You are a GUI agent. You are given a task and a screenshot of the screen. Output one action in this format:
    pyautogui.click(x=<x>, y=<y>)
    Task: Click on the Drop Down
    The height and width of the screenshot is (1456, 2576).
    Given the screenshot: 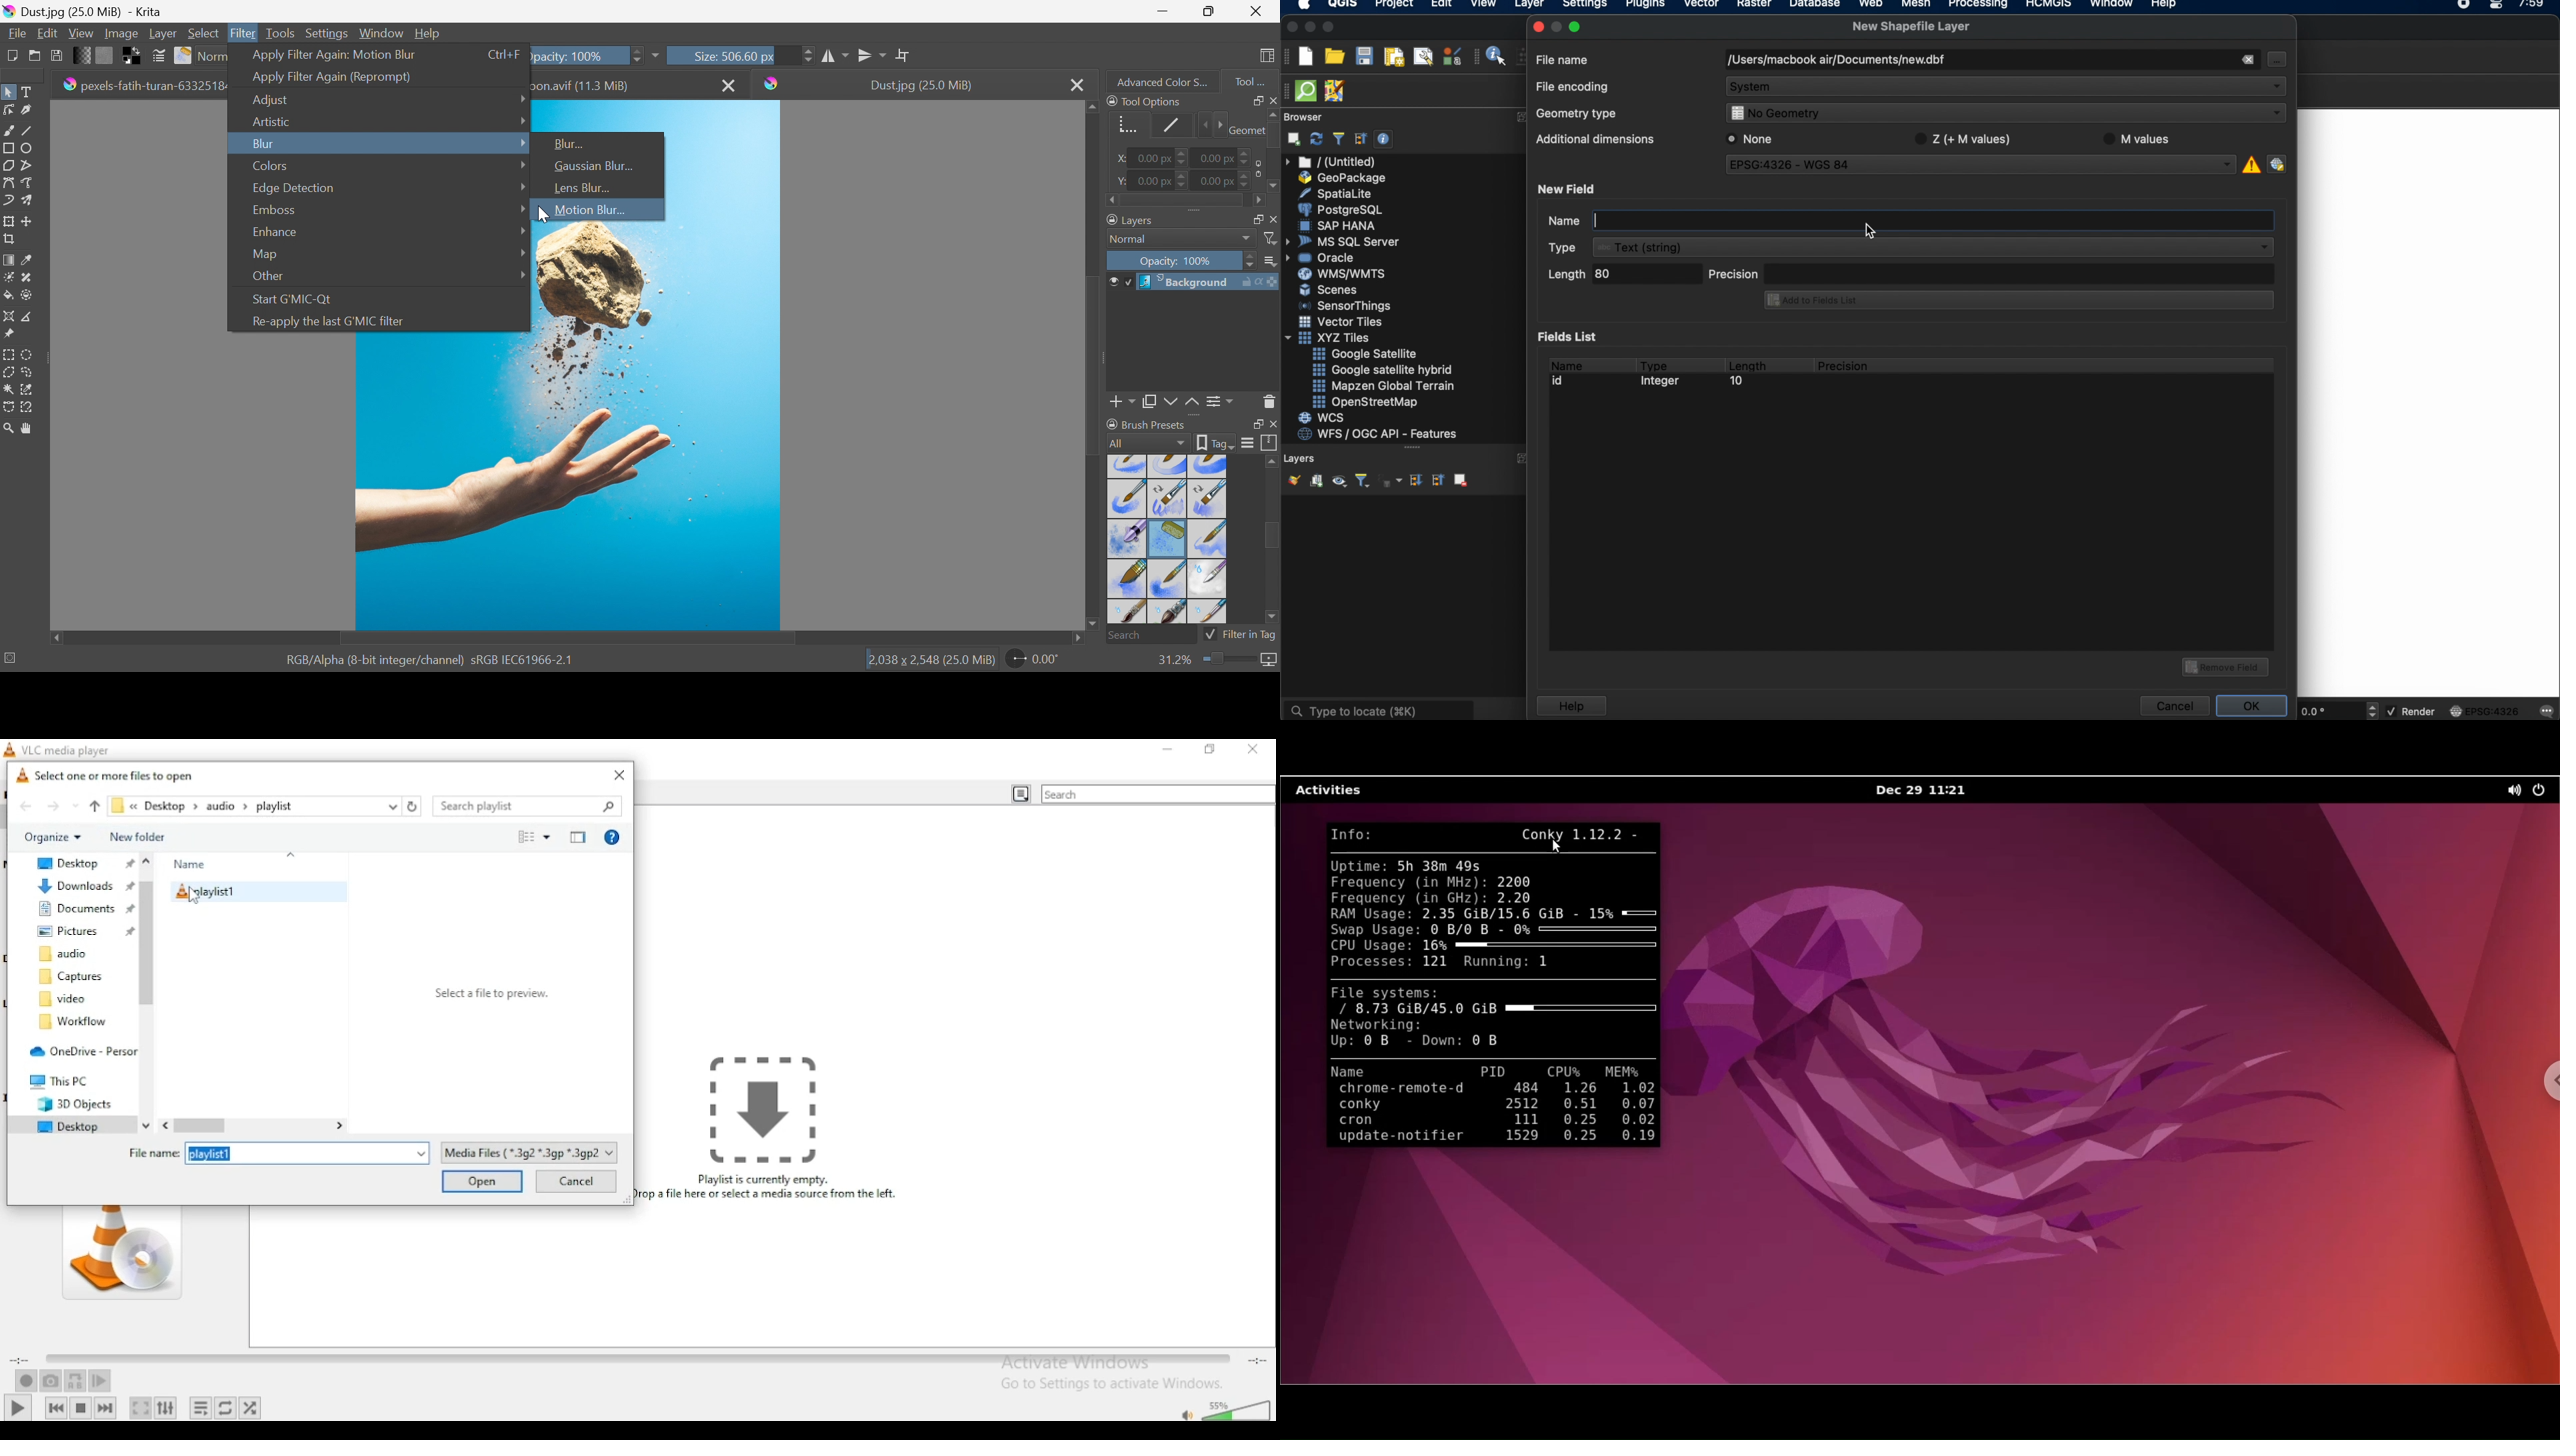 What is the action you would take?
    pyautogui.click(x=523, y=142)
    